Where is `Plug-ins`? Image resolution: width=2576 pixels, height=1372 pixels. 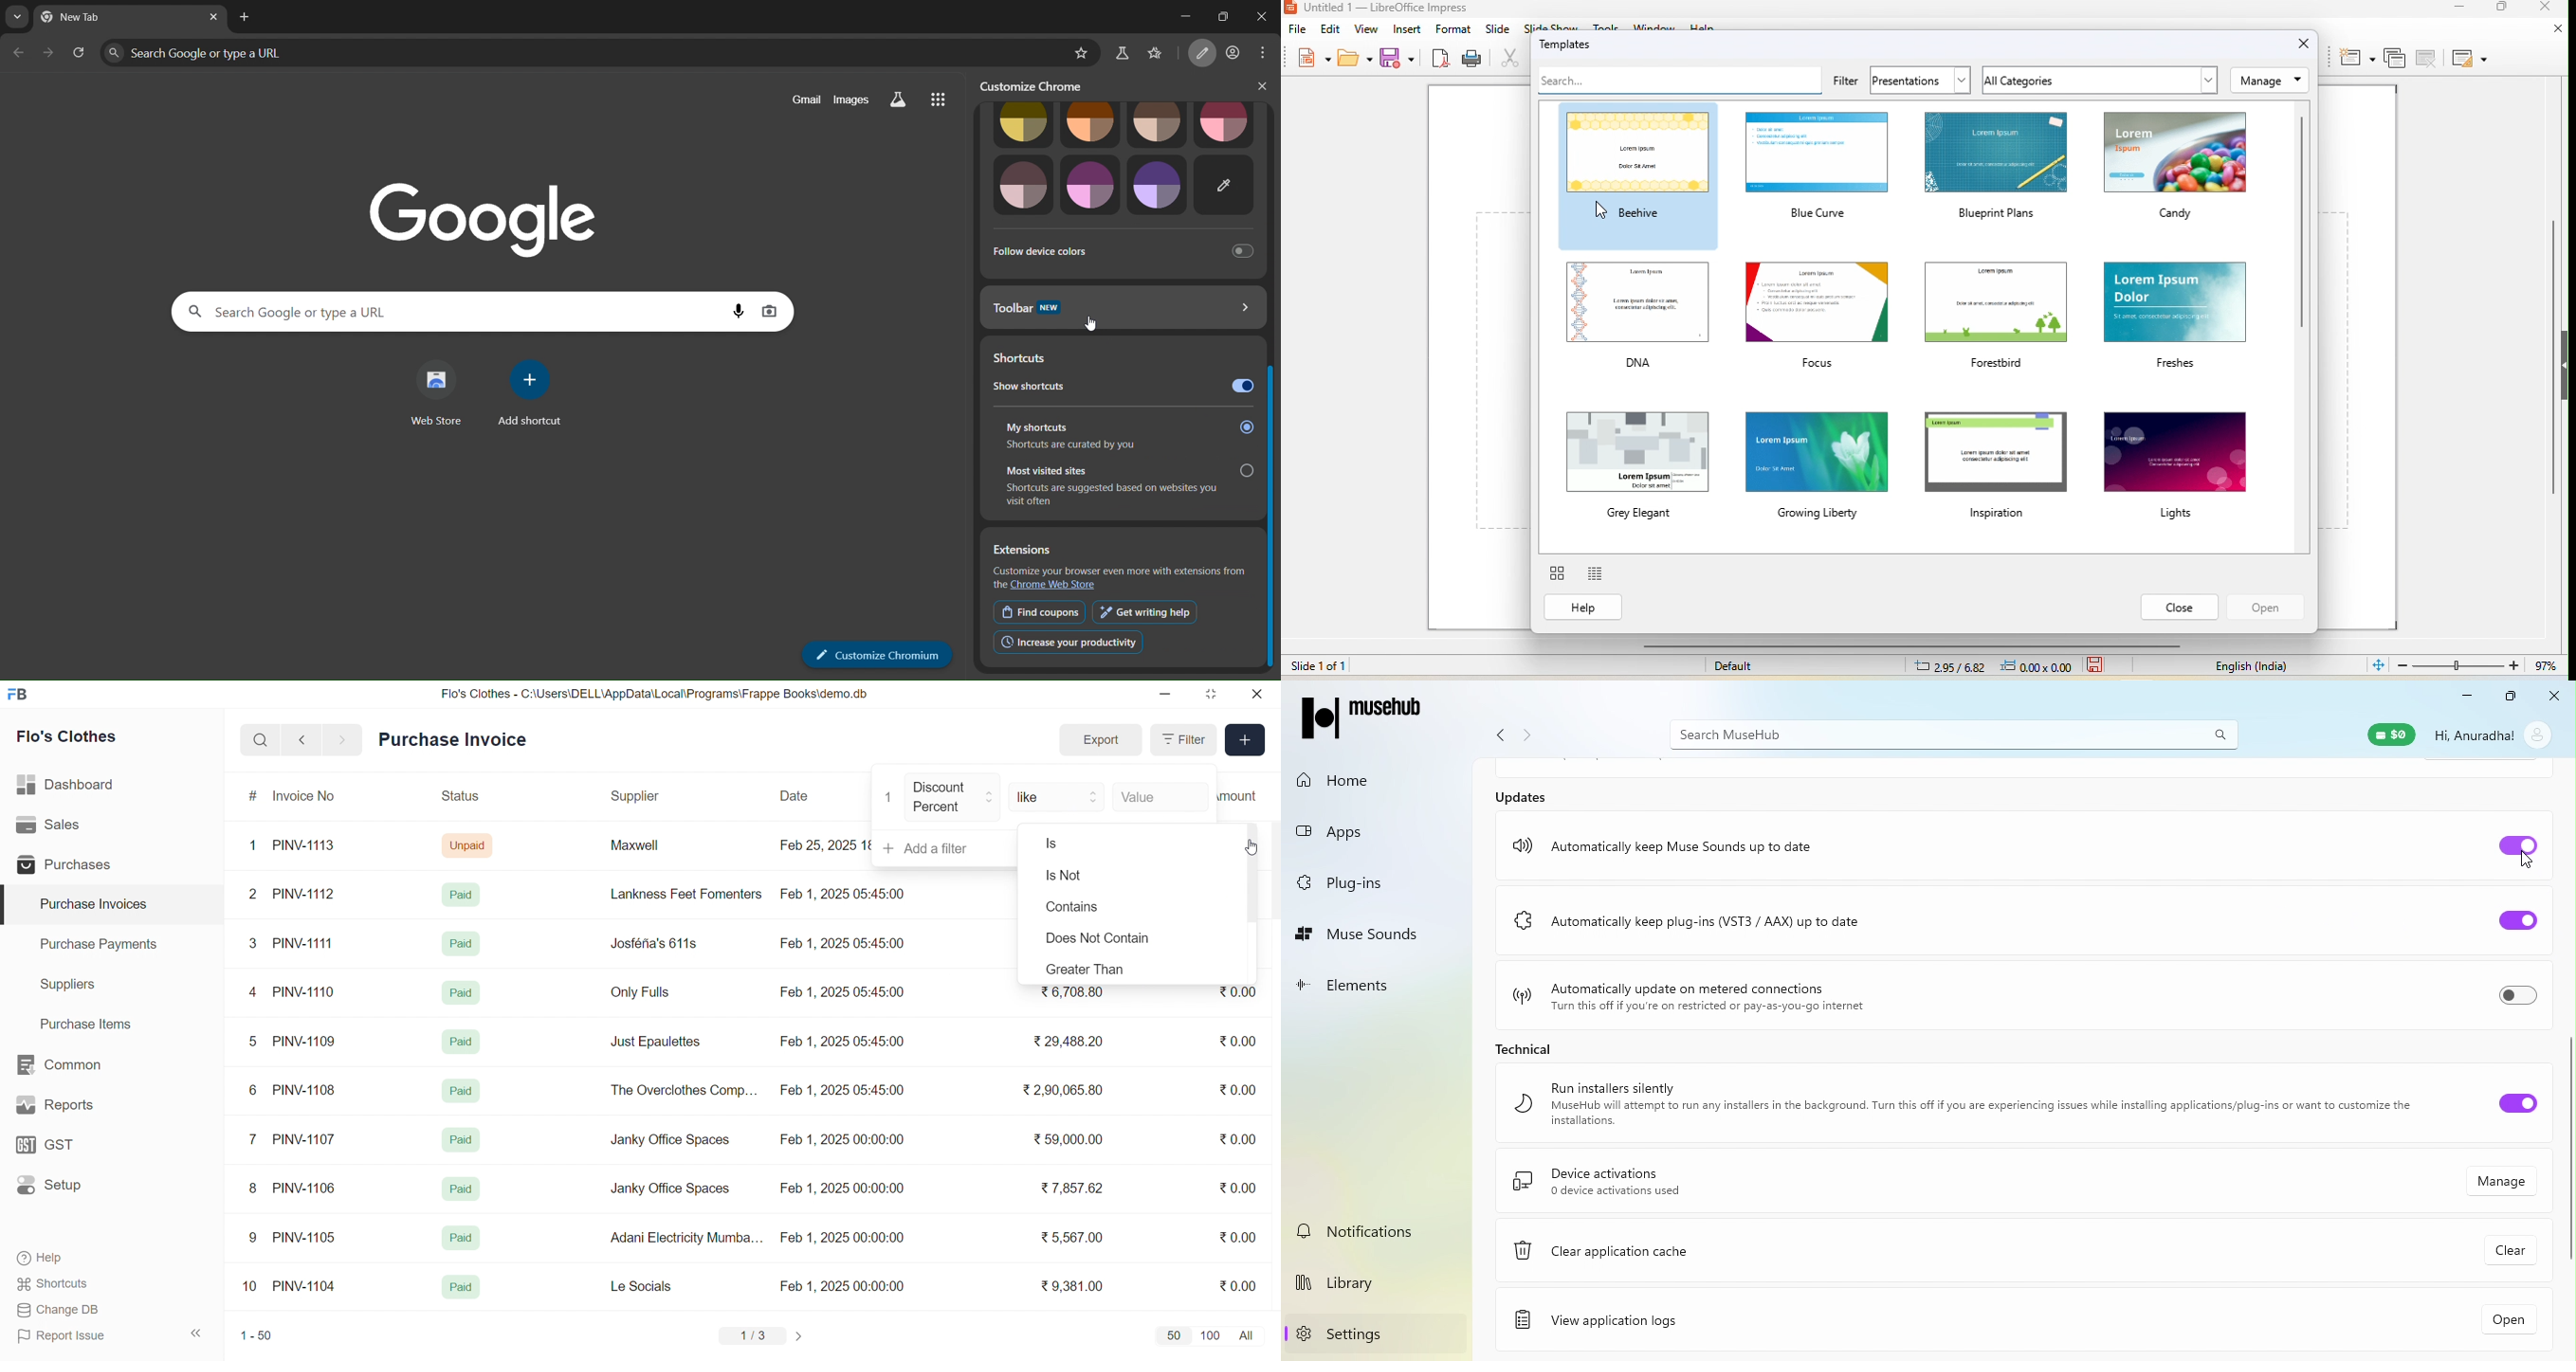
Plug-ins is located at coordinates (1367, 881).